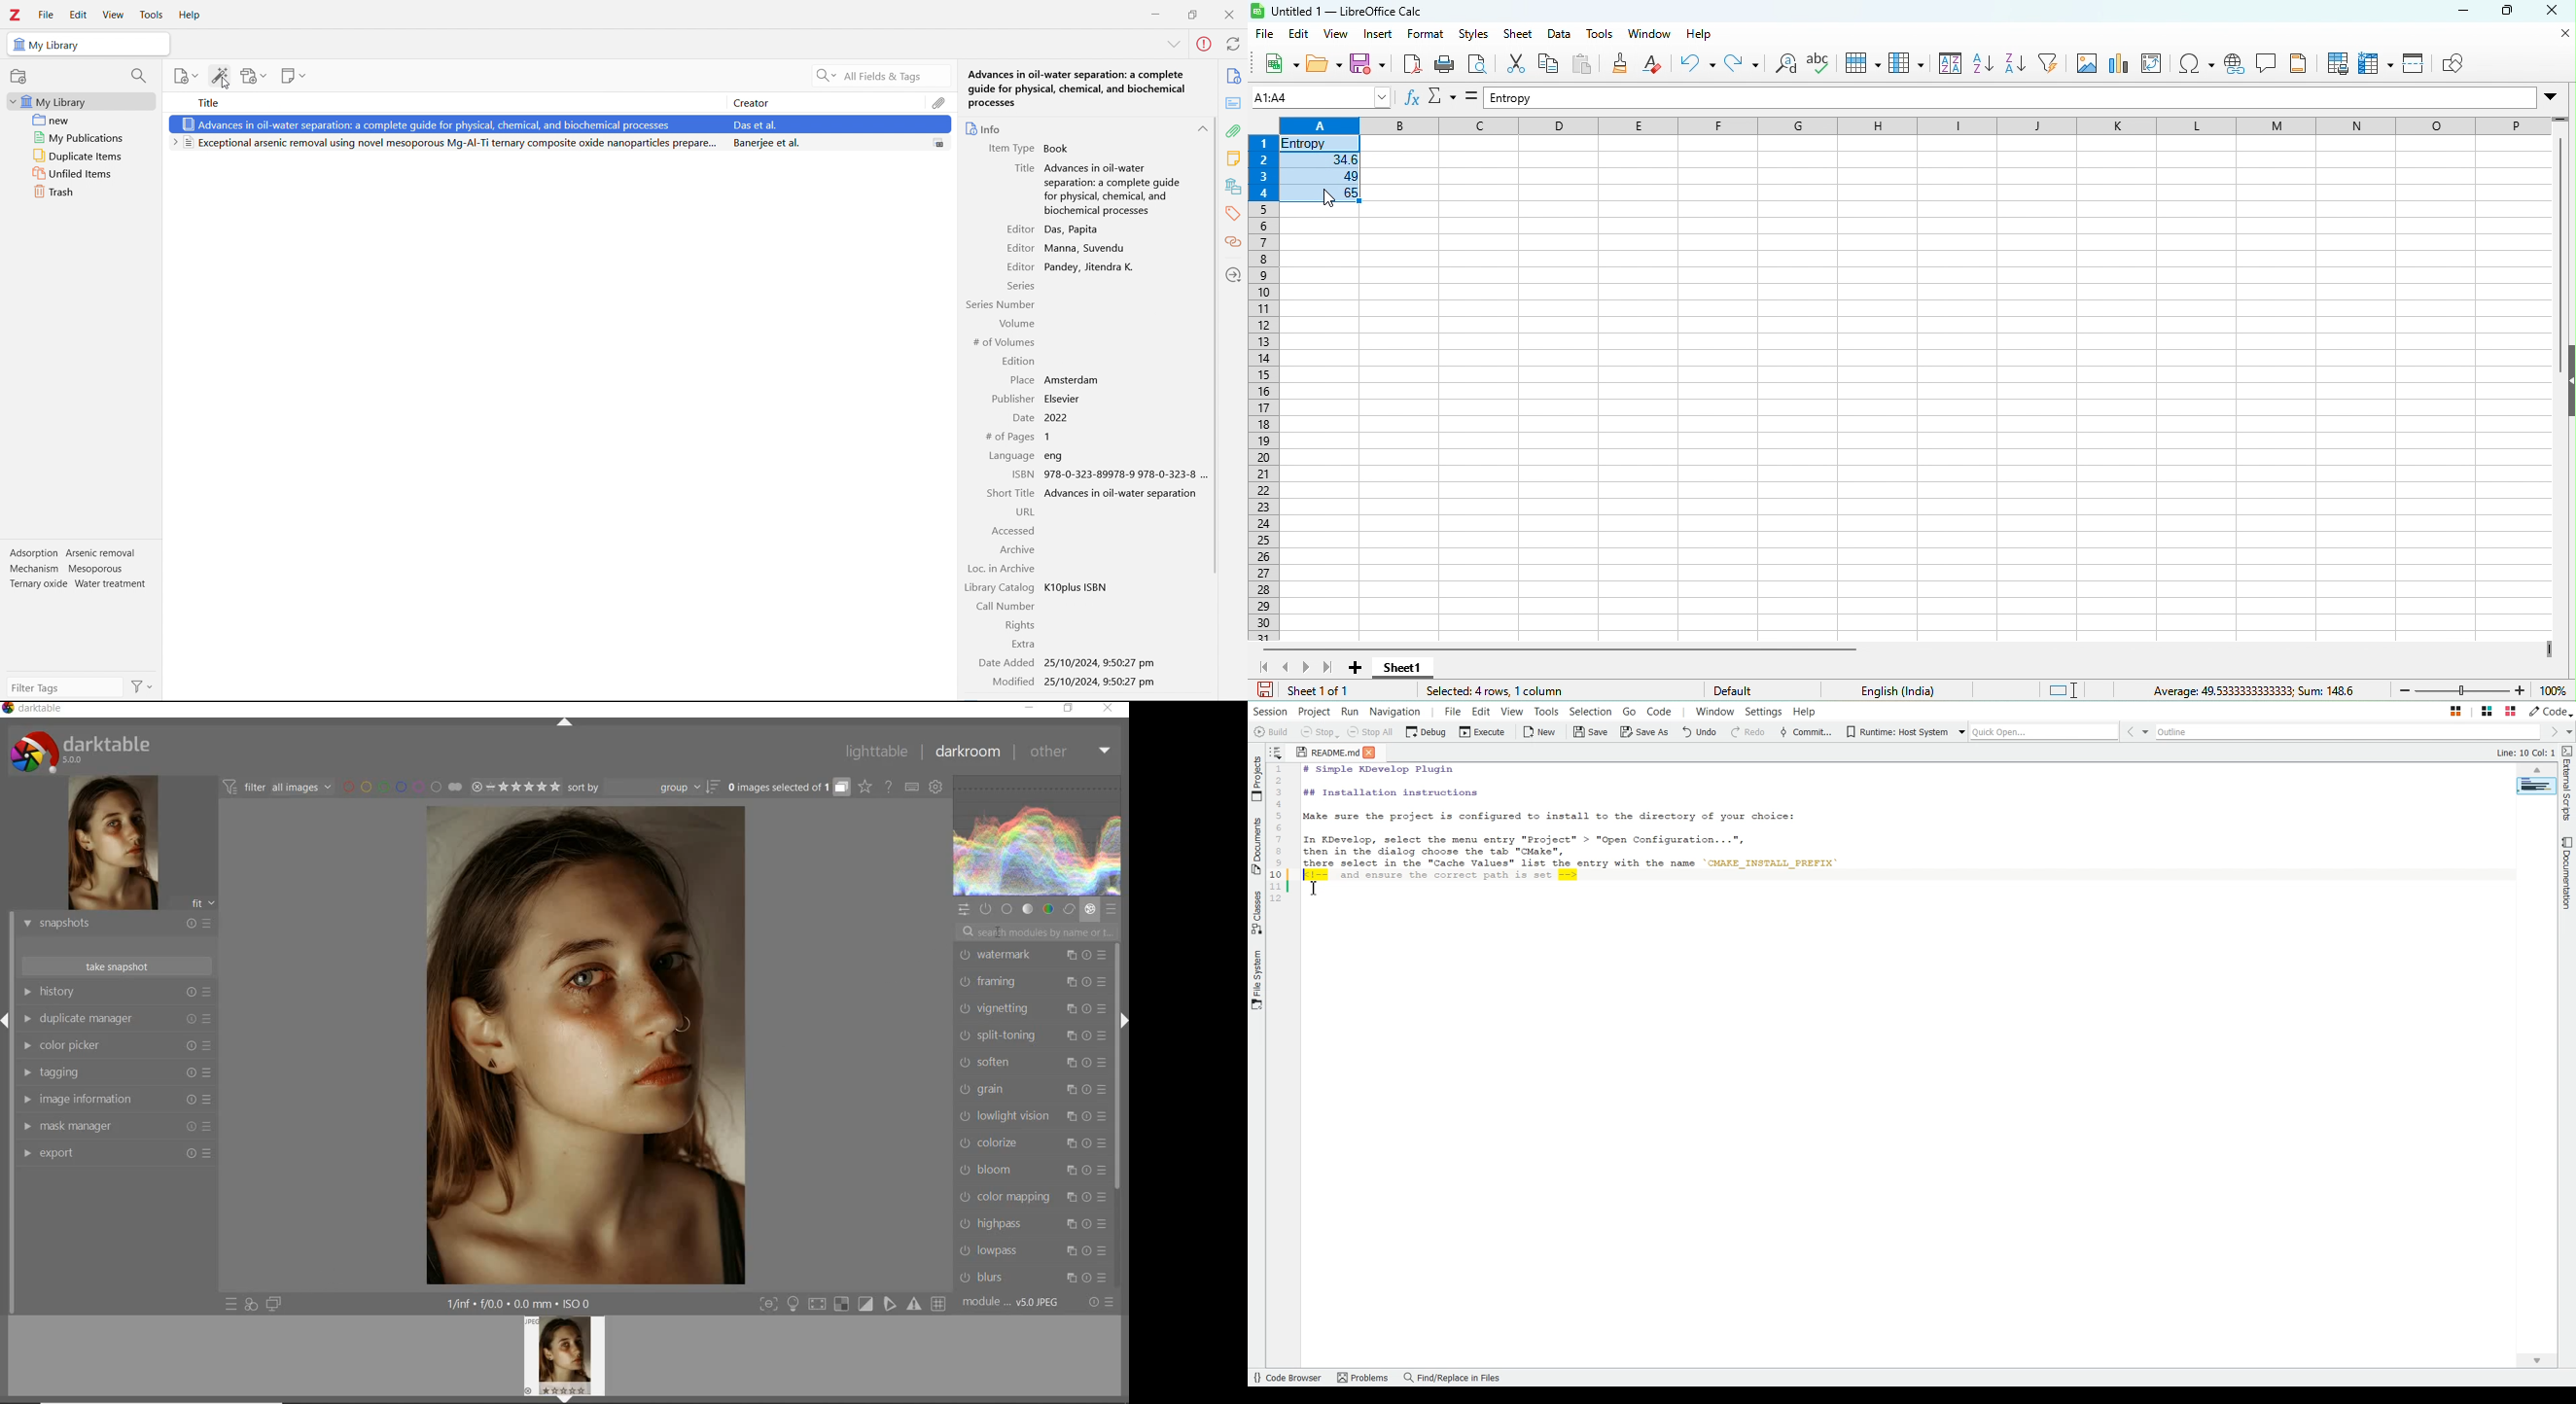 This screenshot has height=1428, width=2576. I want to click on add attachments, so click(254, 75).